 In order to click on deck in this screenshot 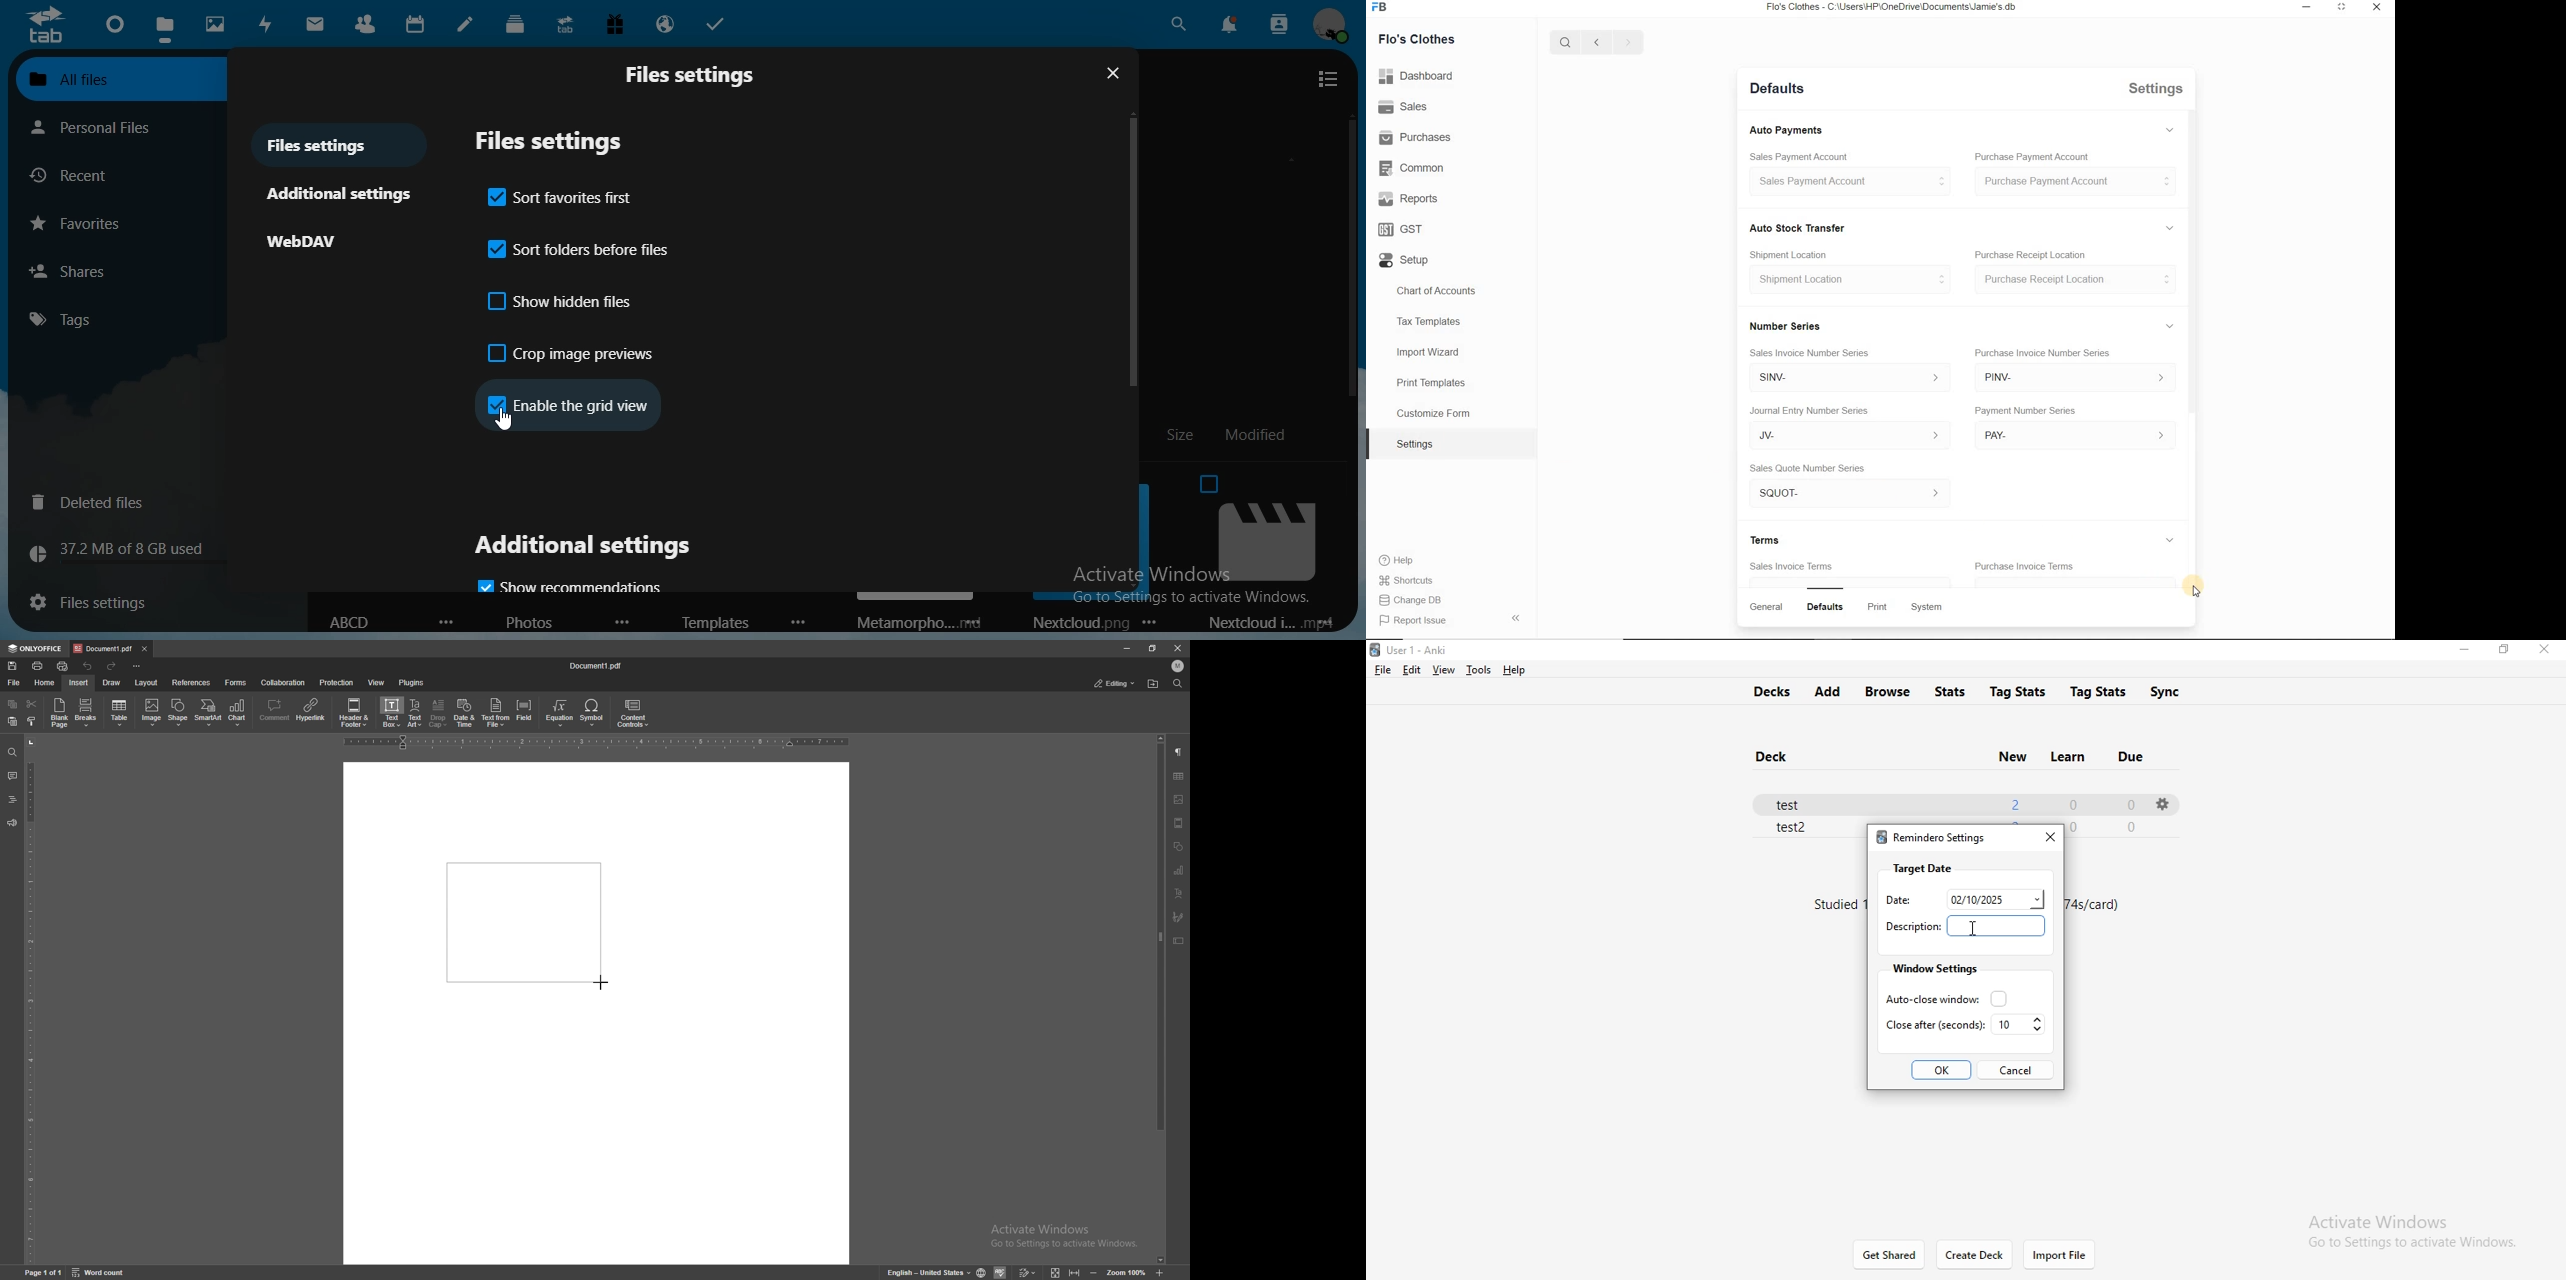, I will do `click(1777, 758)`.